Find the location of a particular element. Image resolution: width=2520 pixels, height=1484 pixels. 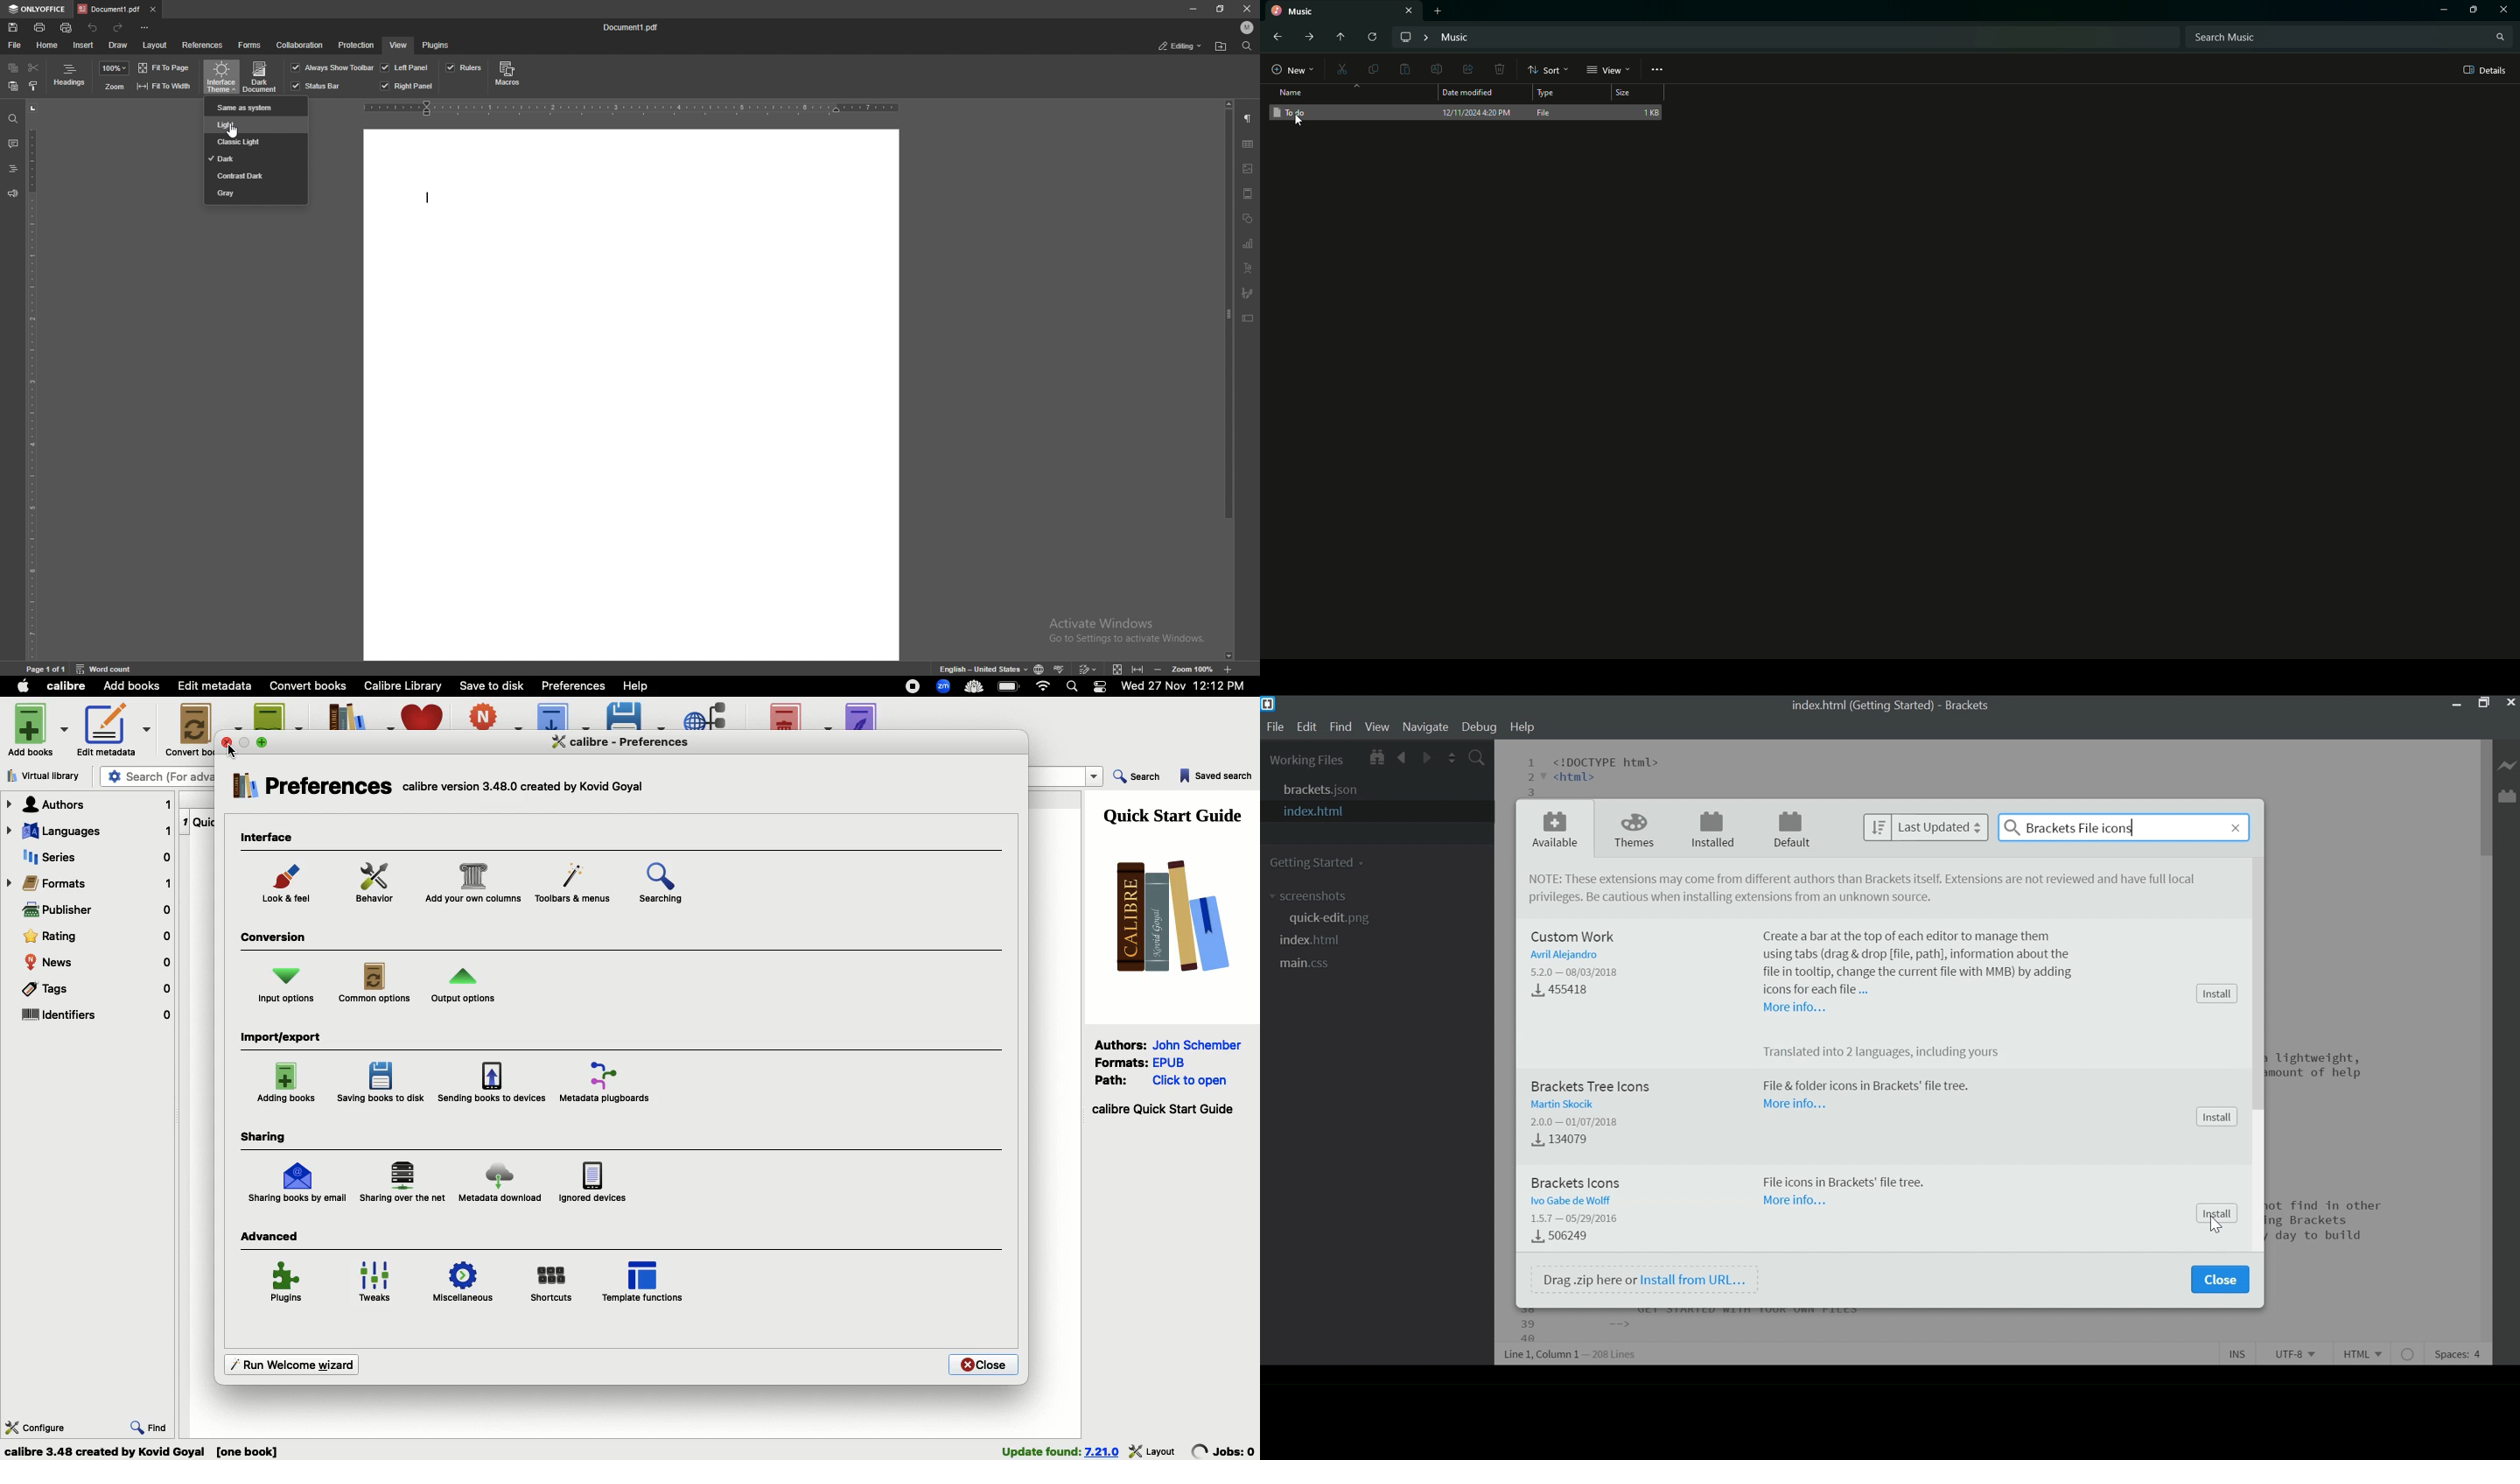

paste is located at coordinates (13, 86).